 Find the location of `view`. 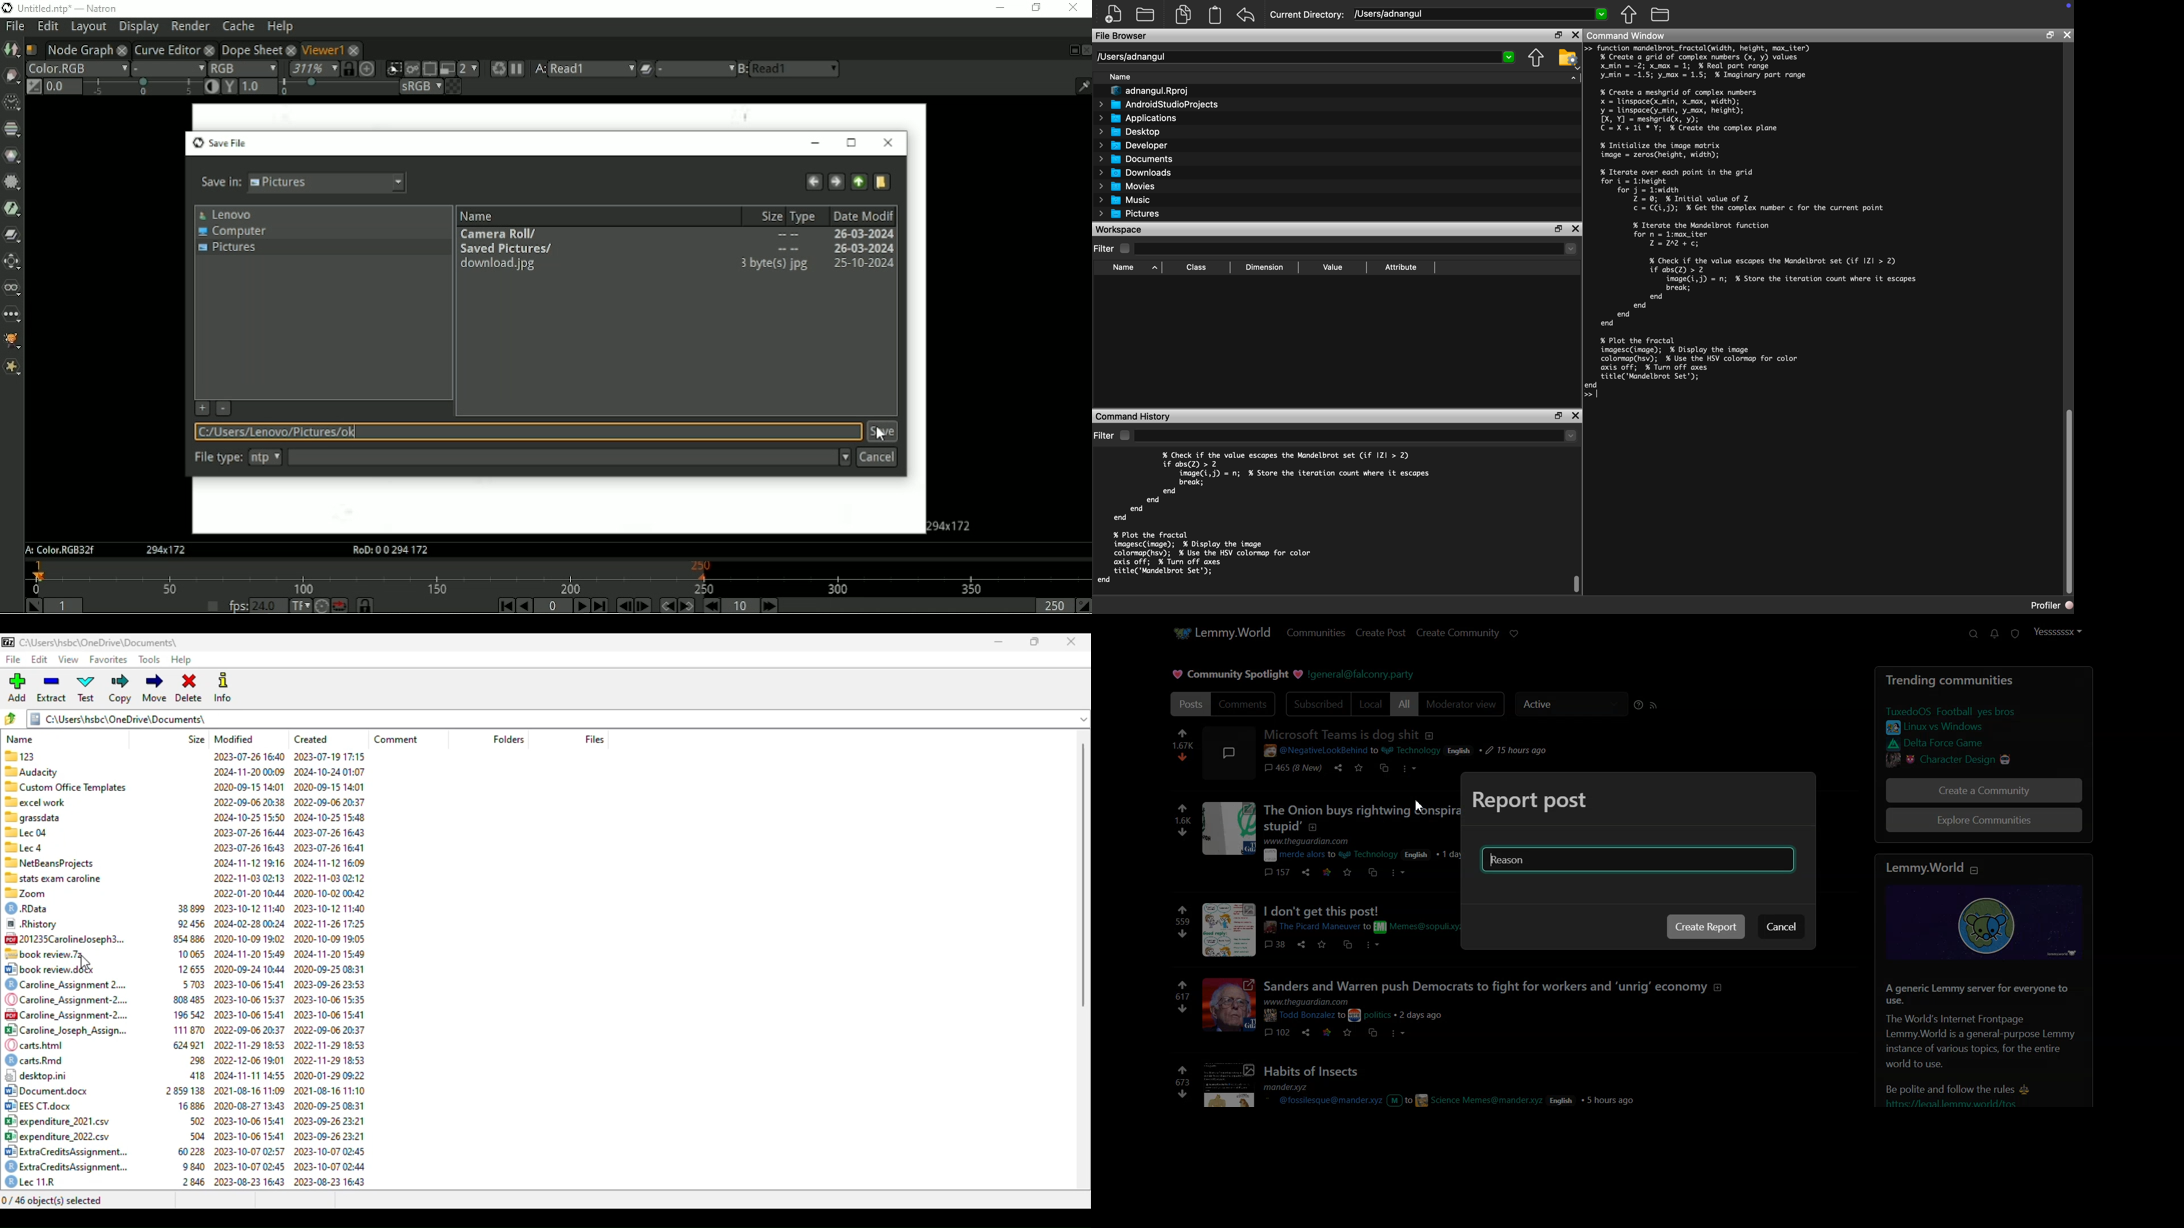

view is located at coordinates (69, 660).